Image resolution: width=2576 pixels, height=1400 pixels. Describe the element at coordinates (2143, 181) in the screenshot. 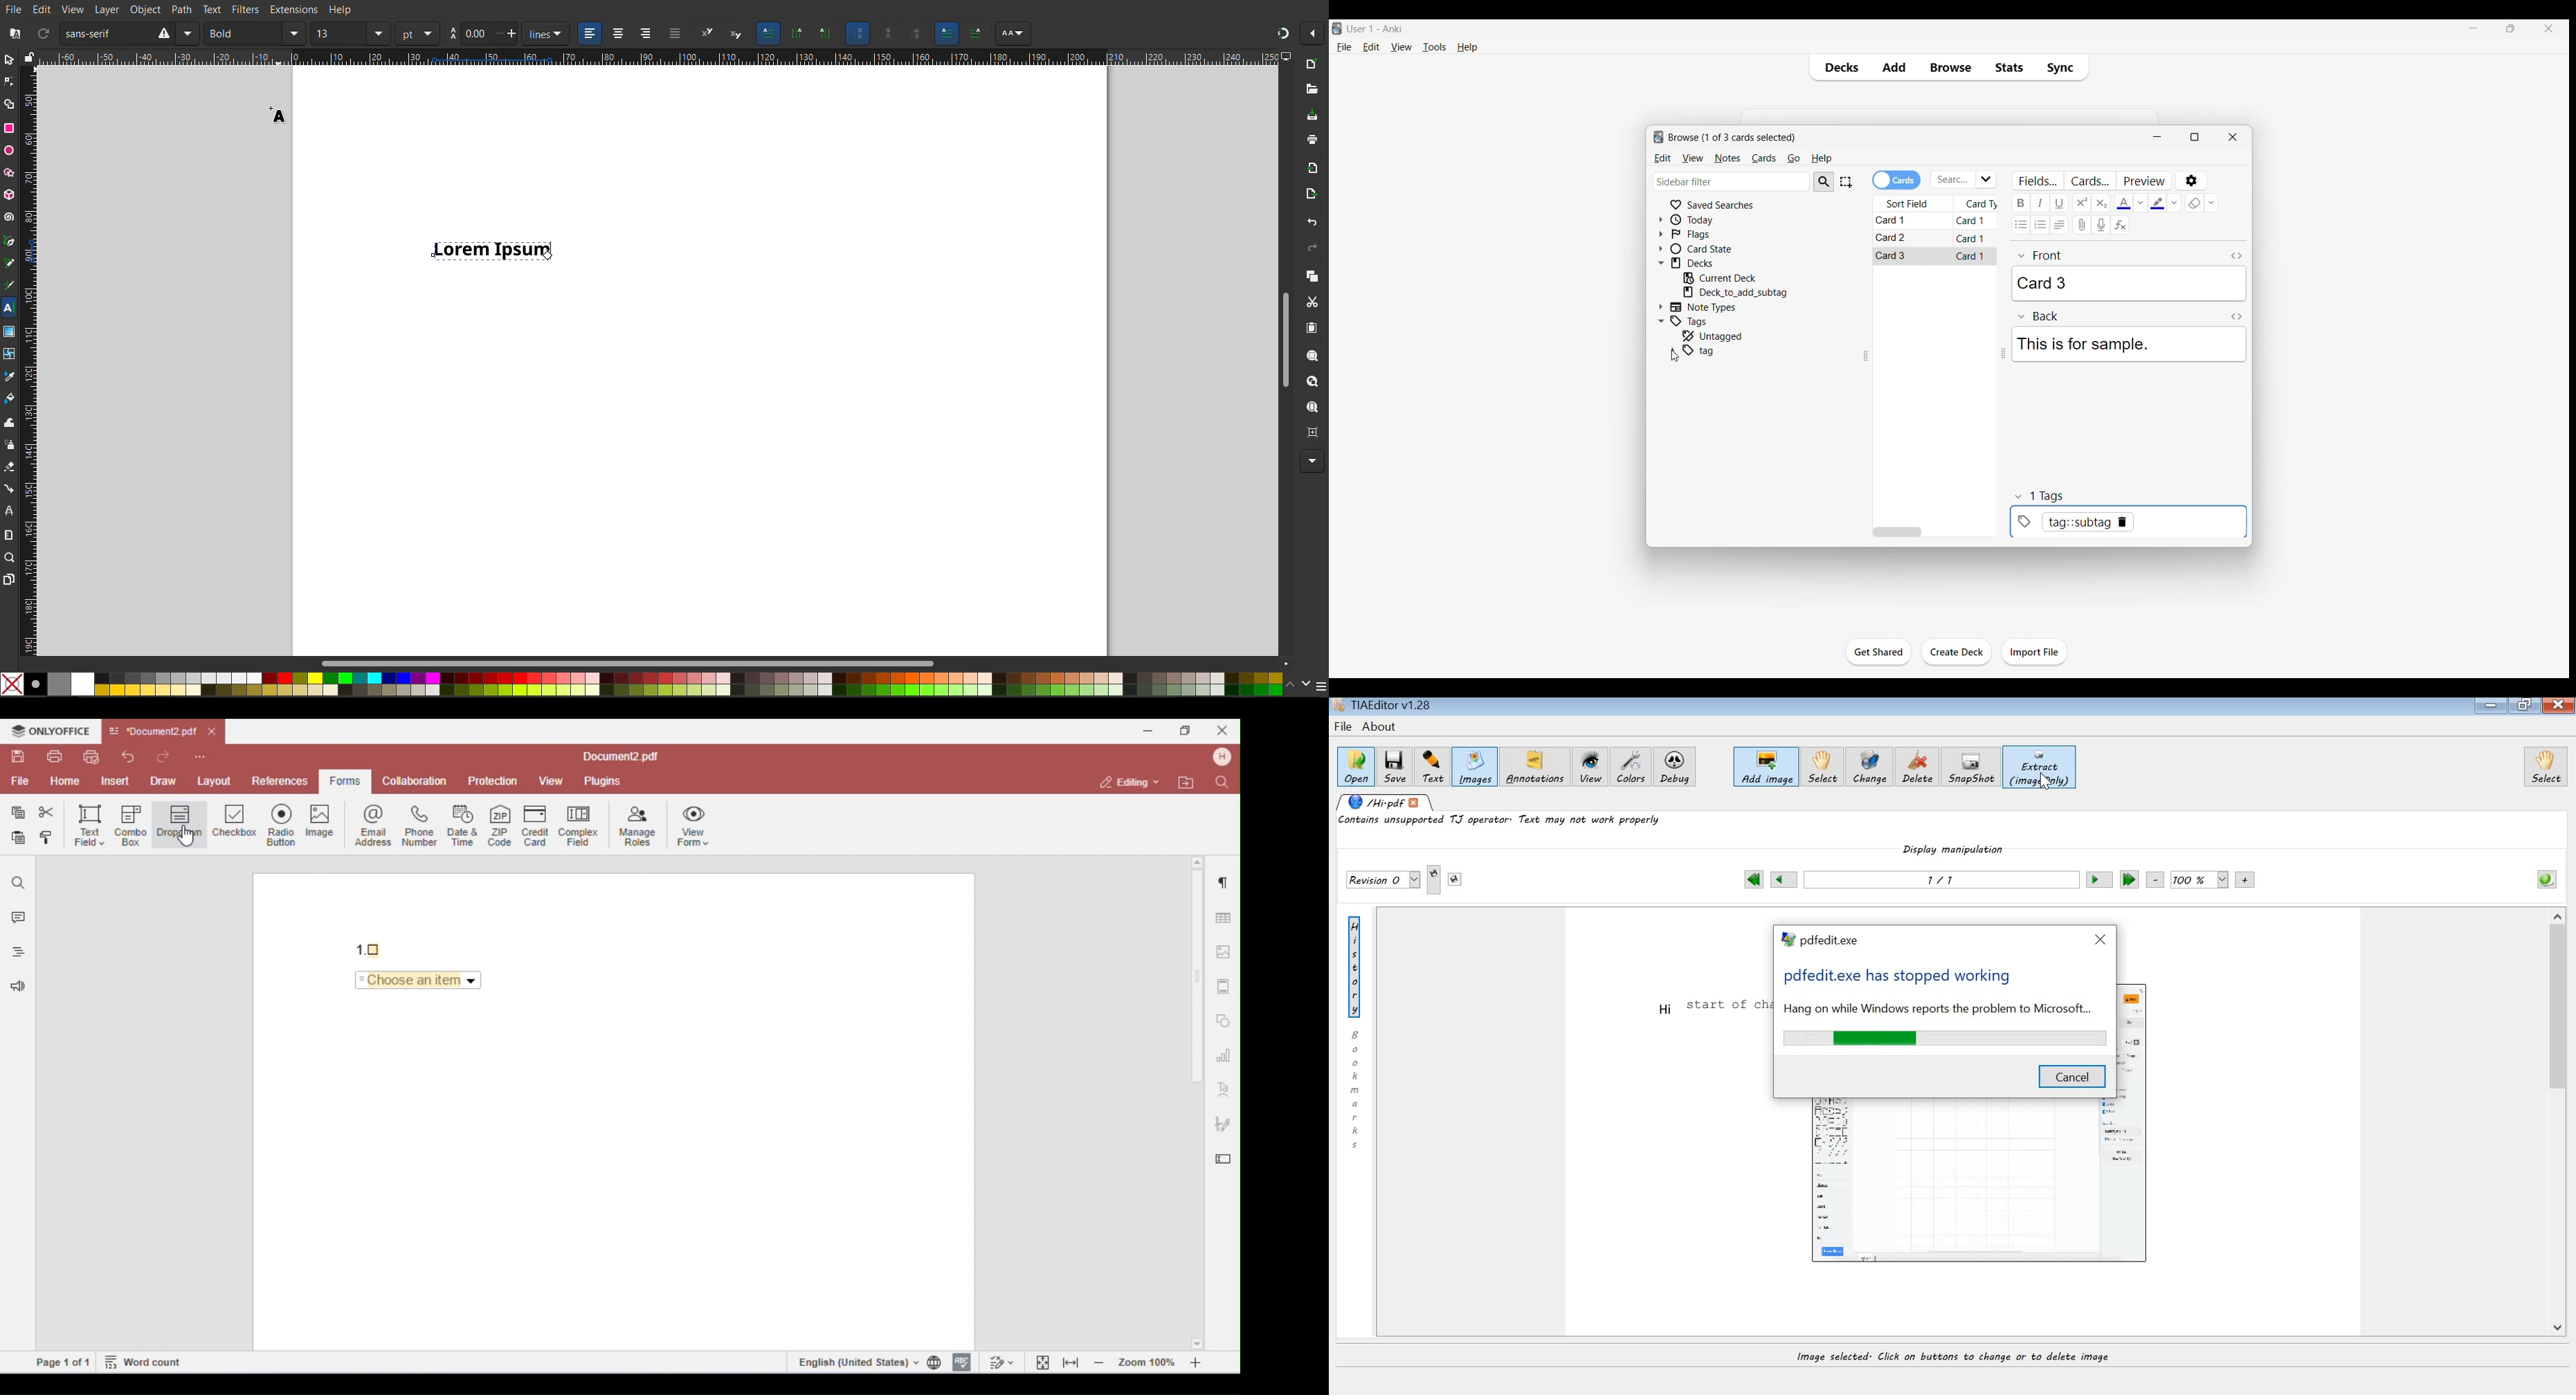

I see `Preview selected card` at that location.